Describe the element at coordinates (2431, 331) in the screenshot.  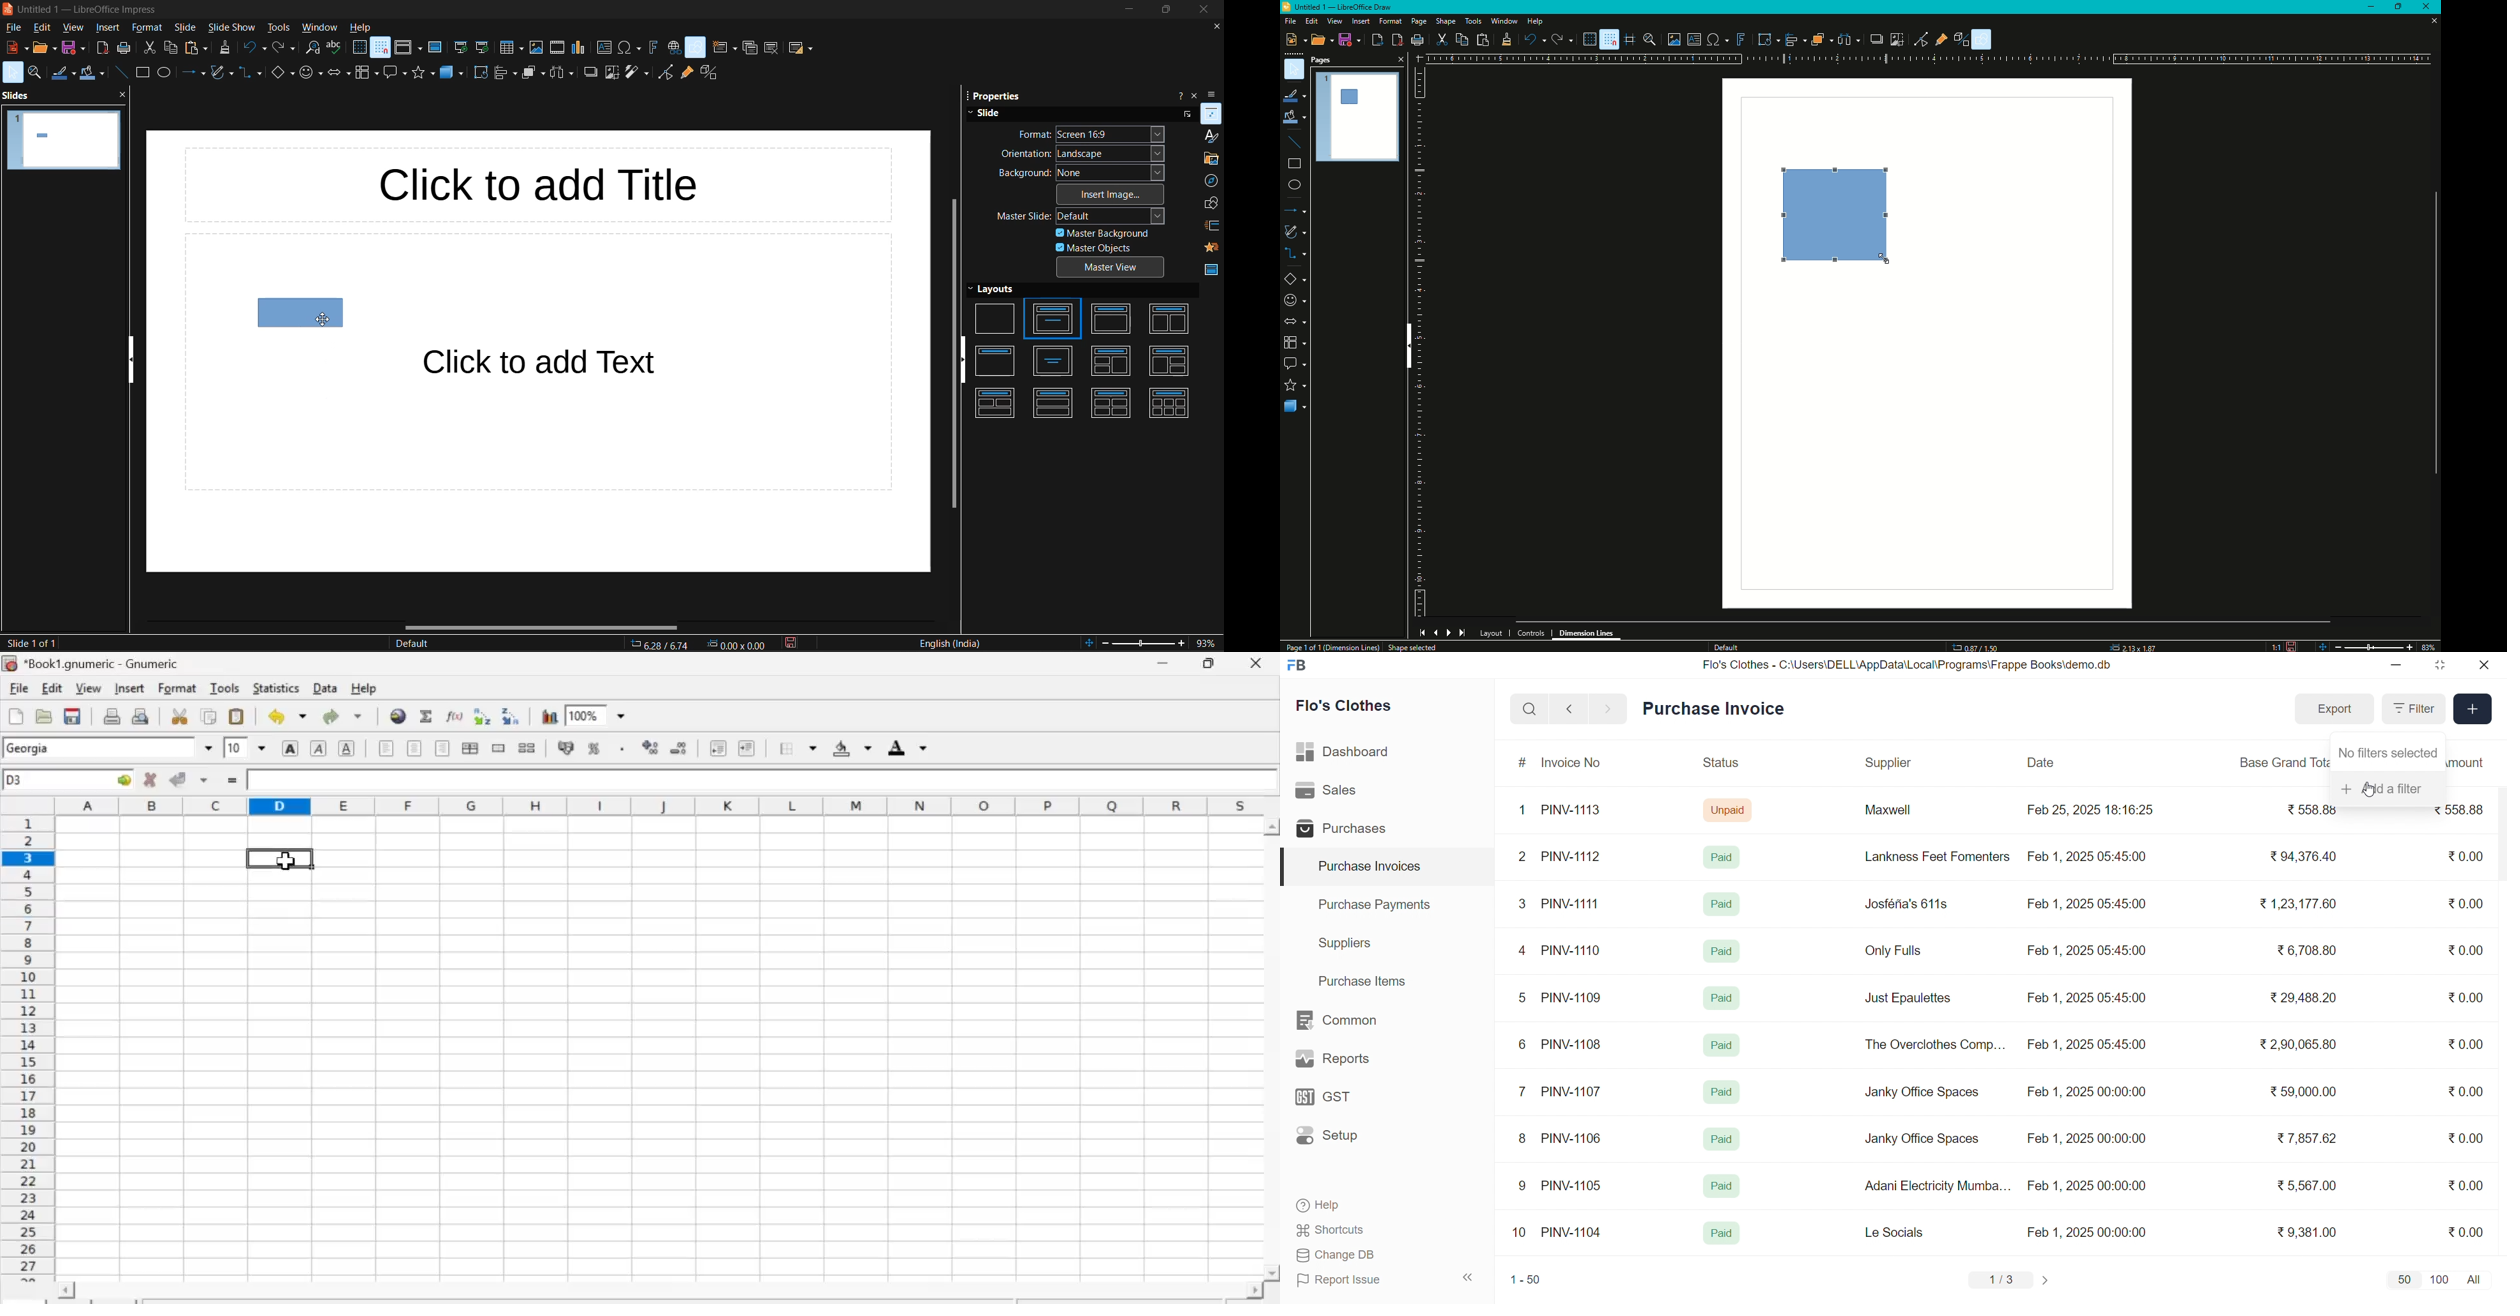
I see `Scroll` at that location.